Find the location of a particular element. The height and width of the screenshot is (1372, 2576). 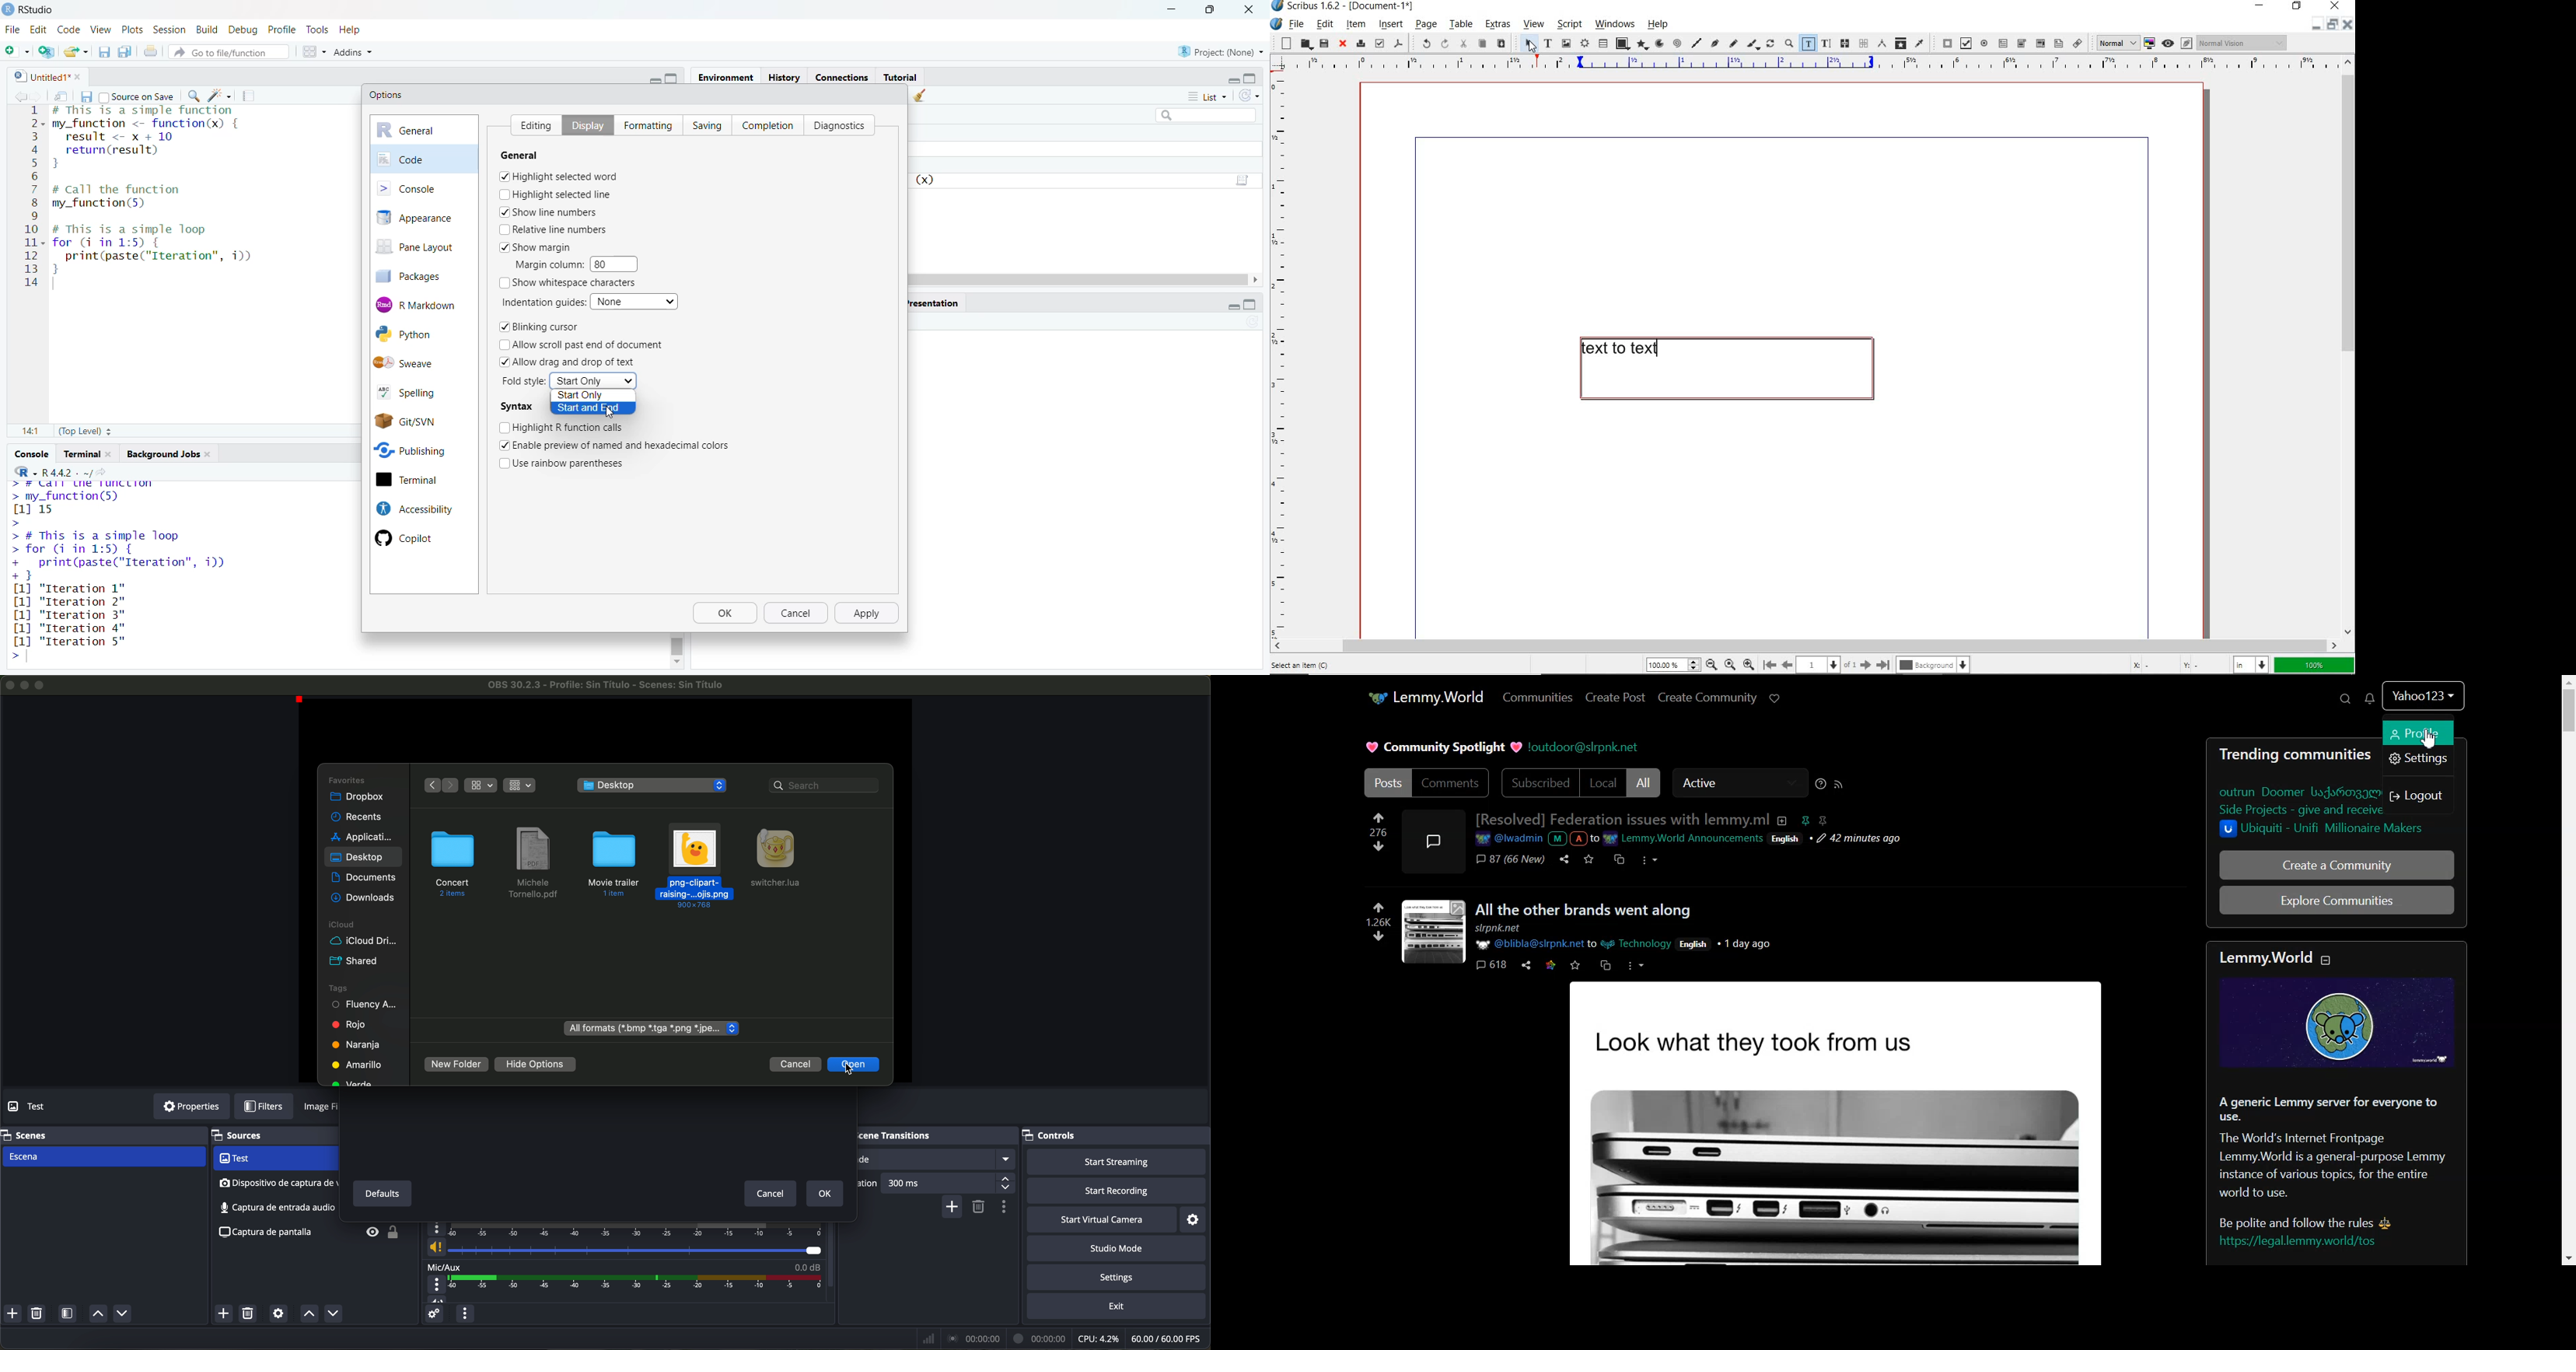

settings is located at coordinates (1120, 1278).